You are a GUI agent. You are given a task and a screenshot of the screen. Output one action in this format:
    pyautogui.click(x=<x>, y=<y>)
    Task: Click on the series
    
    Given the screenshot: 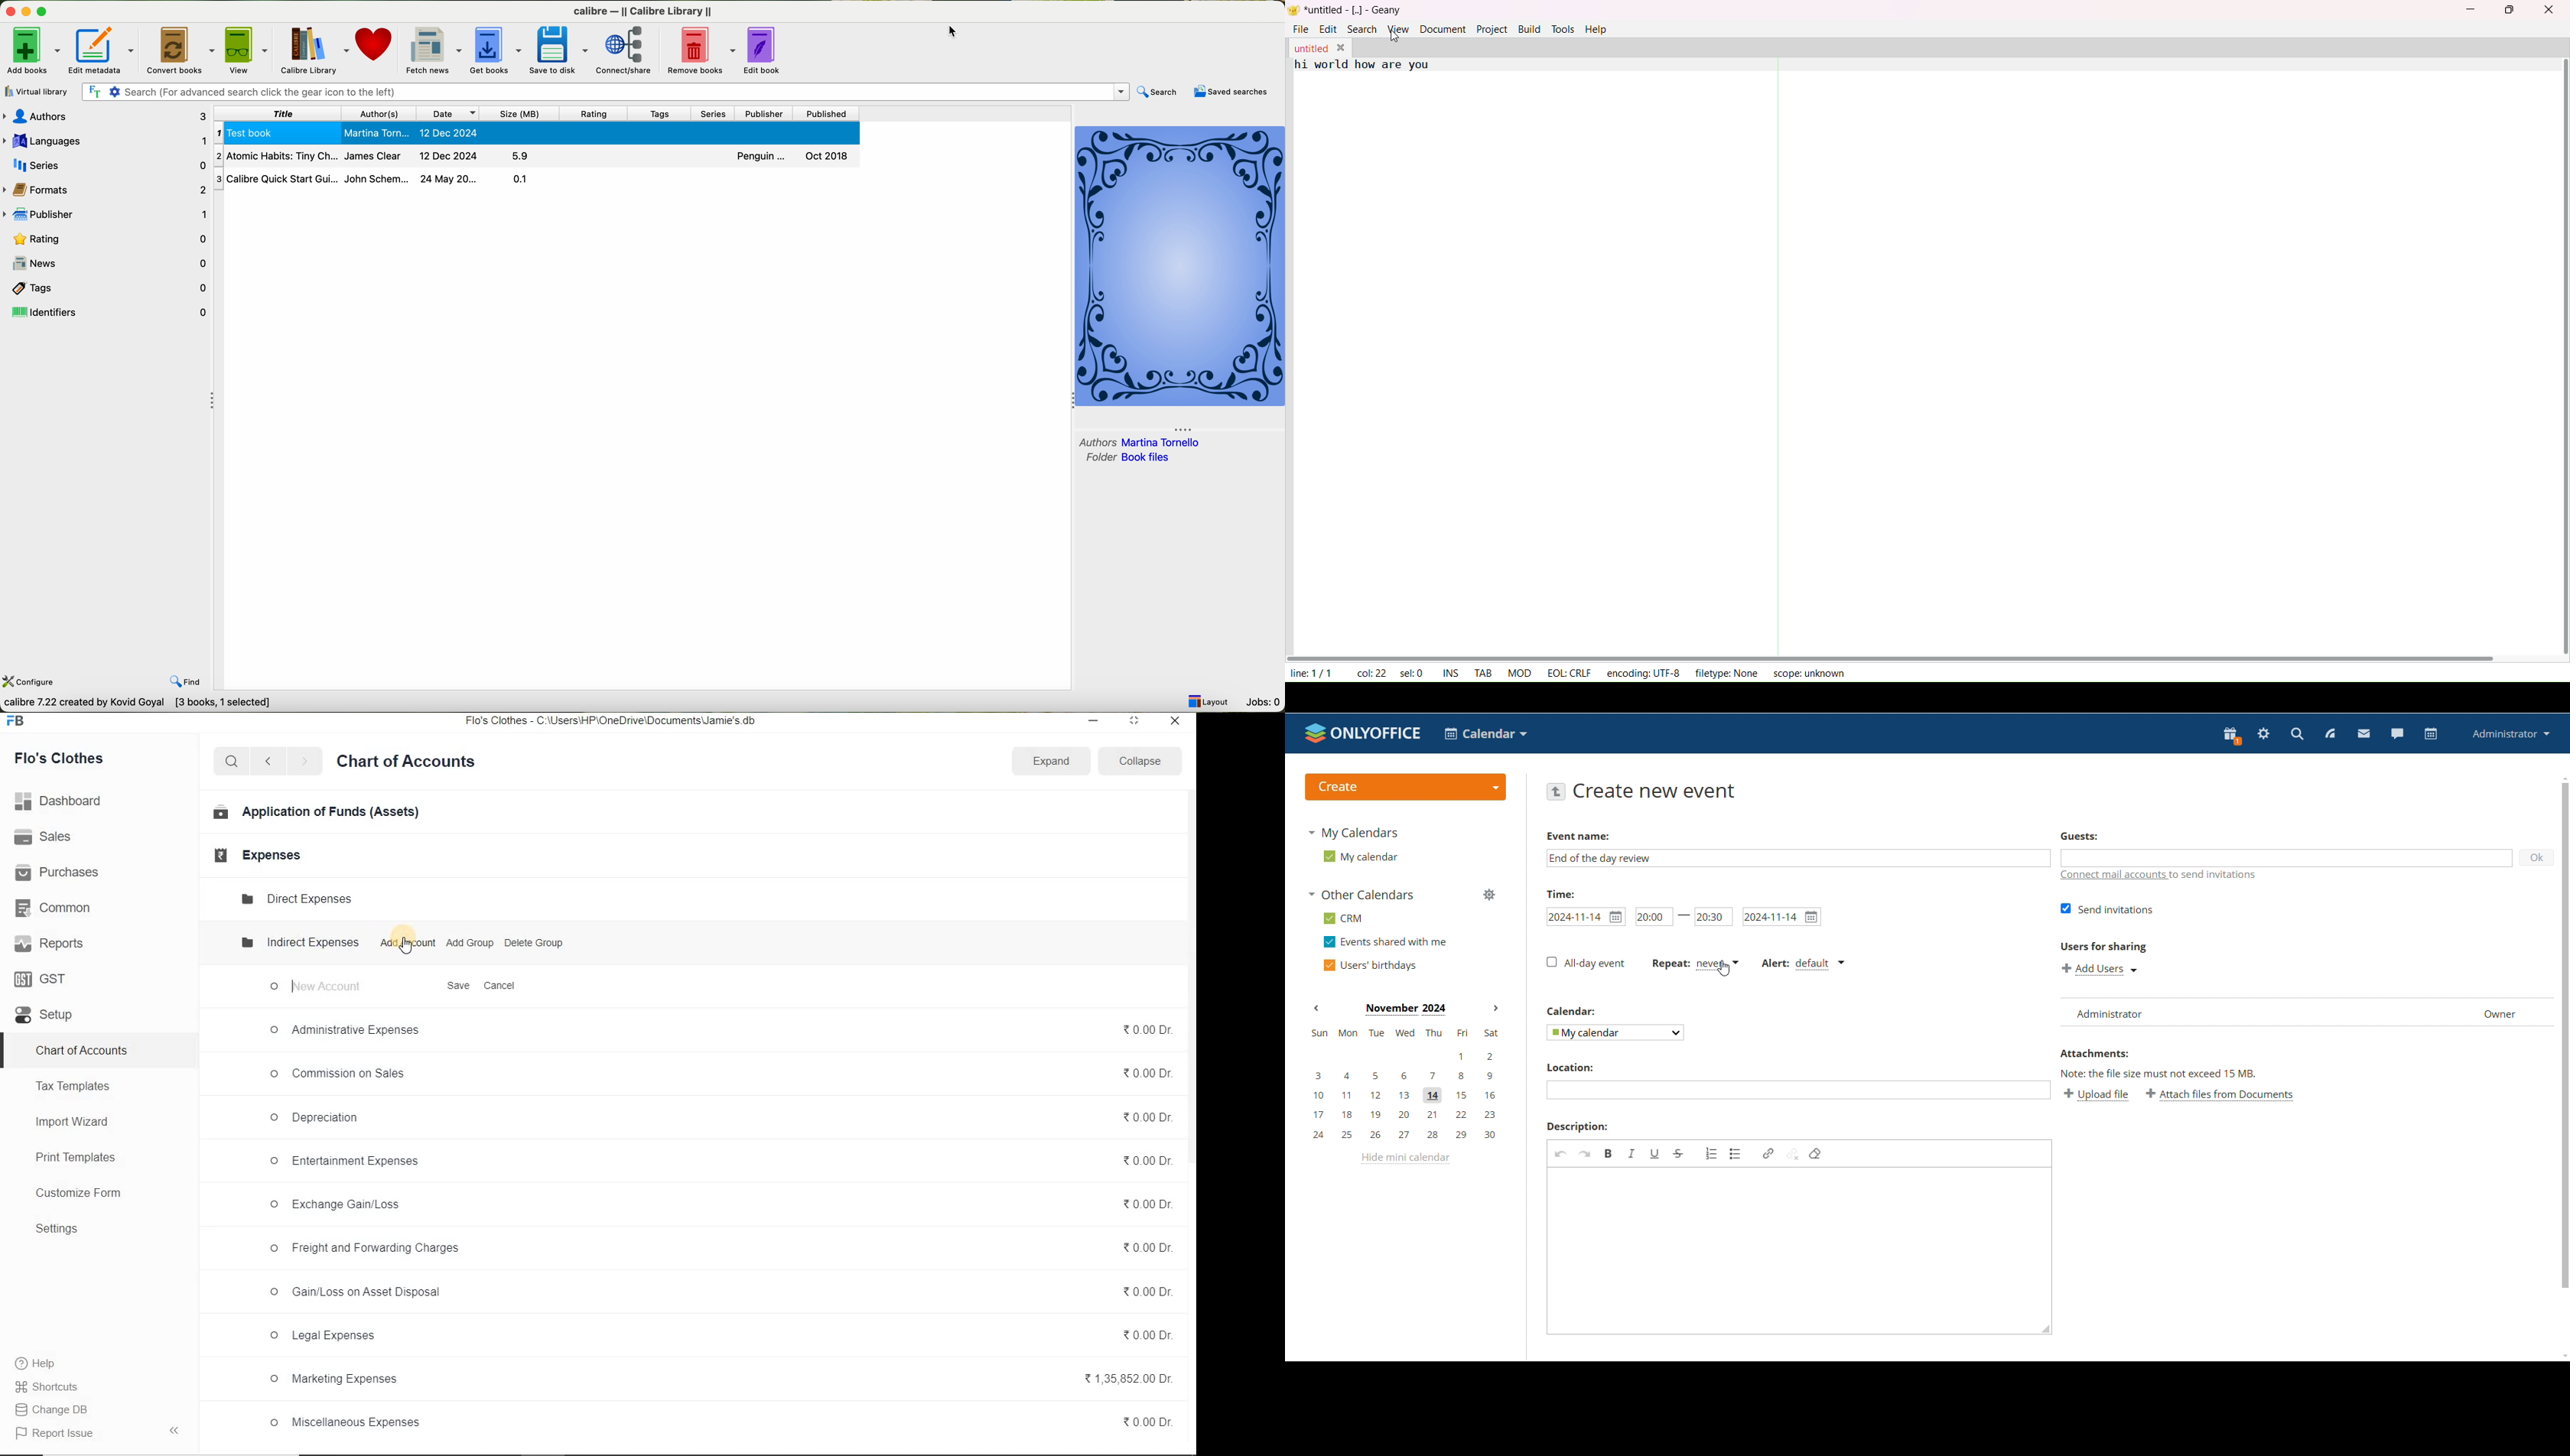 What is the action you would take?
    pyautogui.click(x=104, y=164)
    